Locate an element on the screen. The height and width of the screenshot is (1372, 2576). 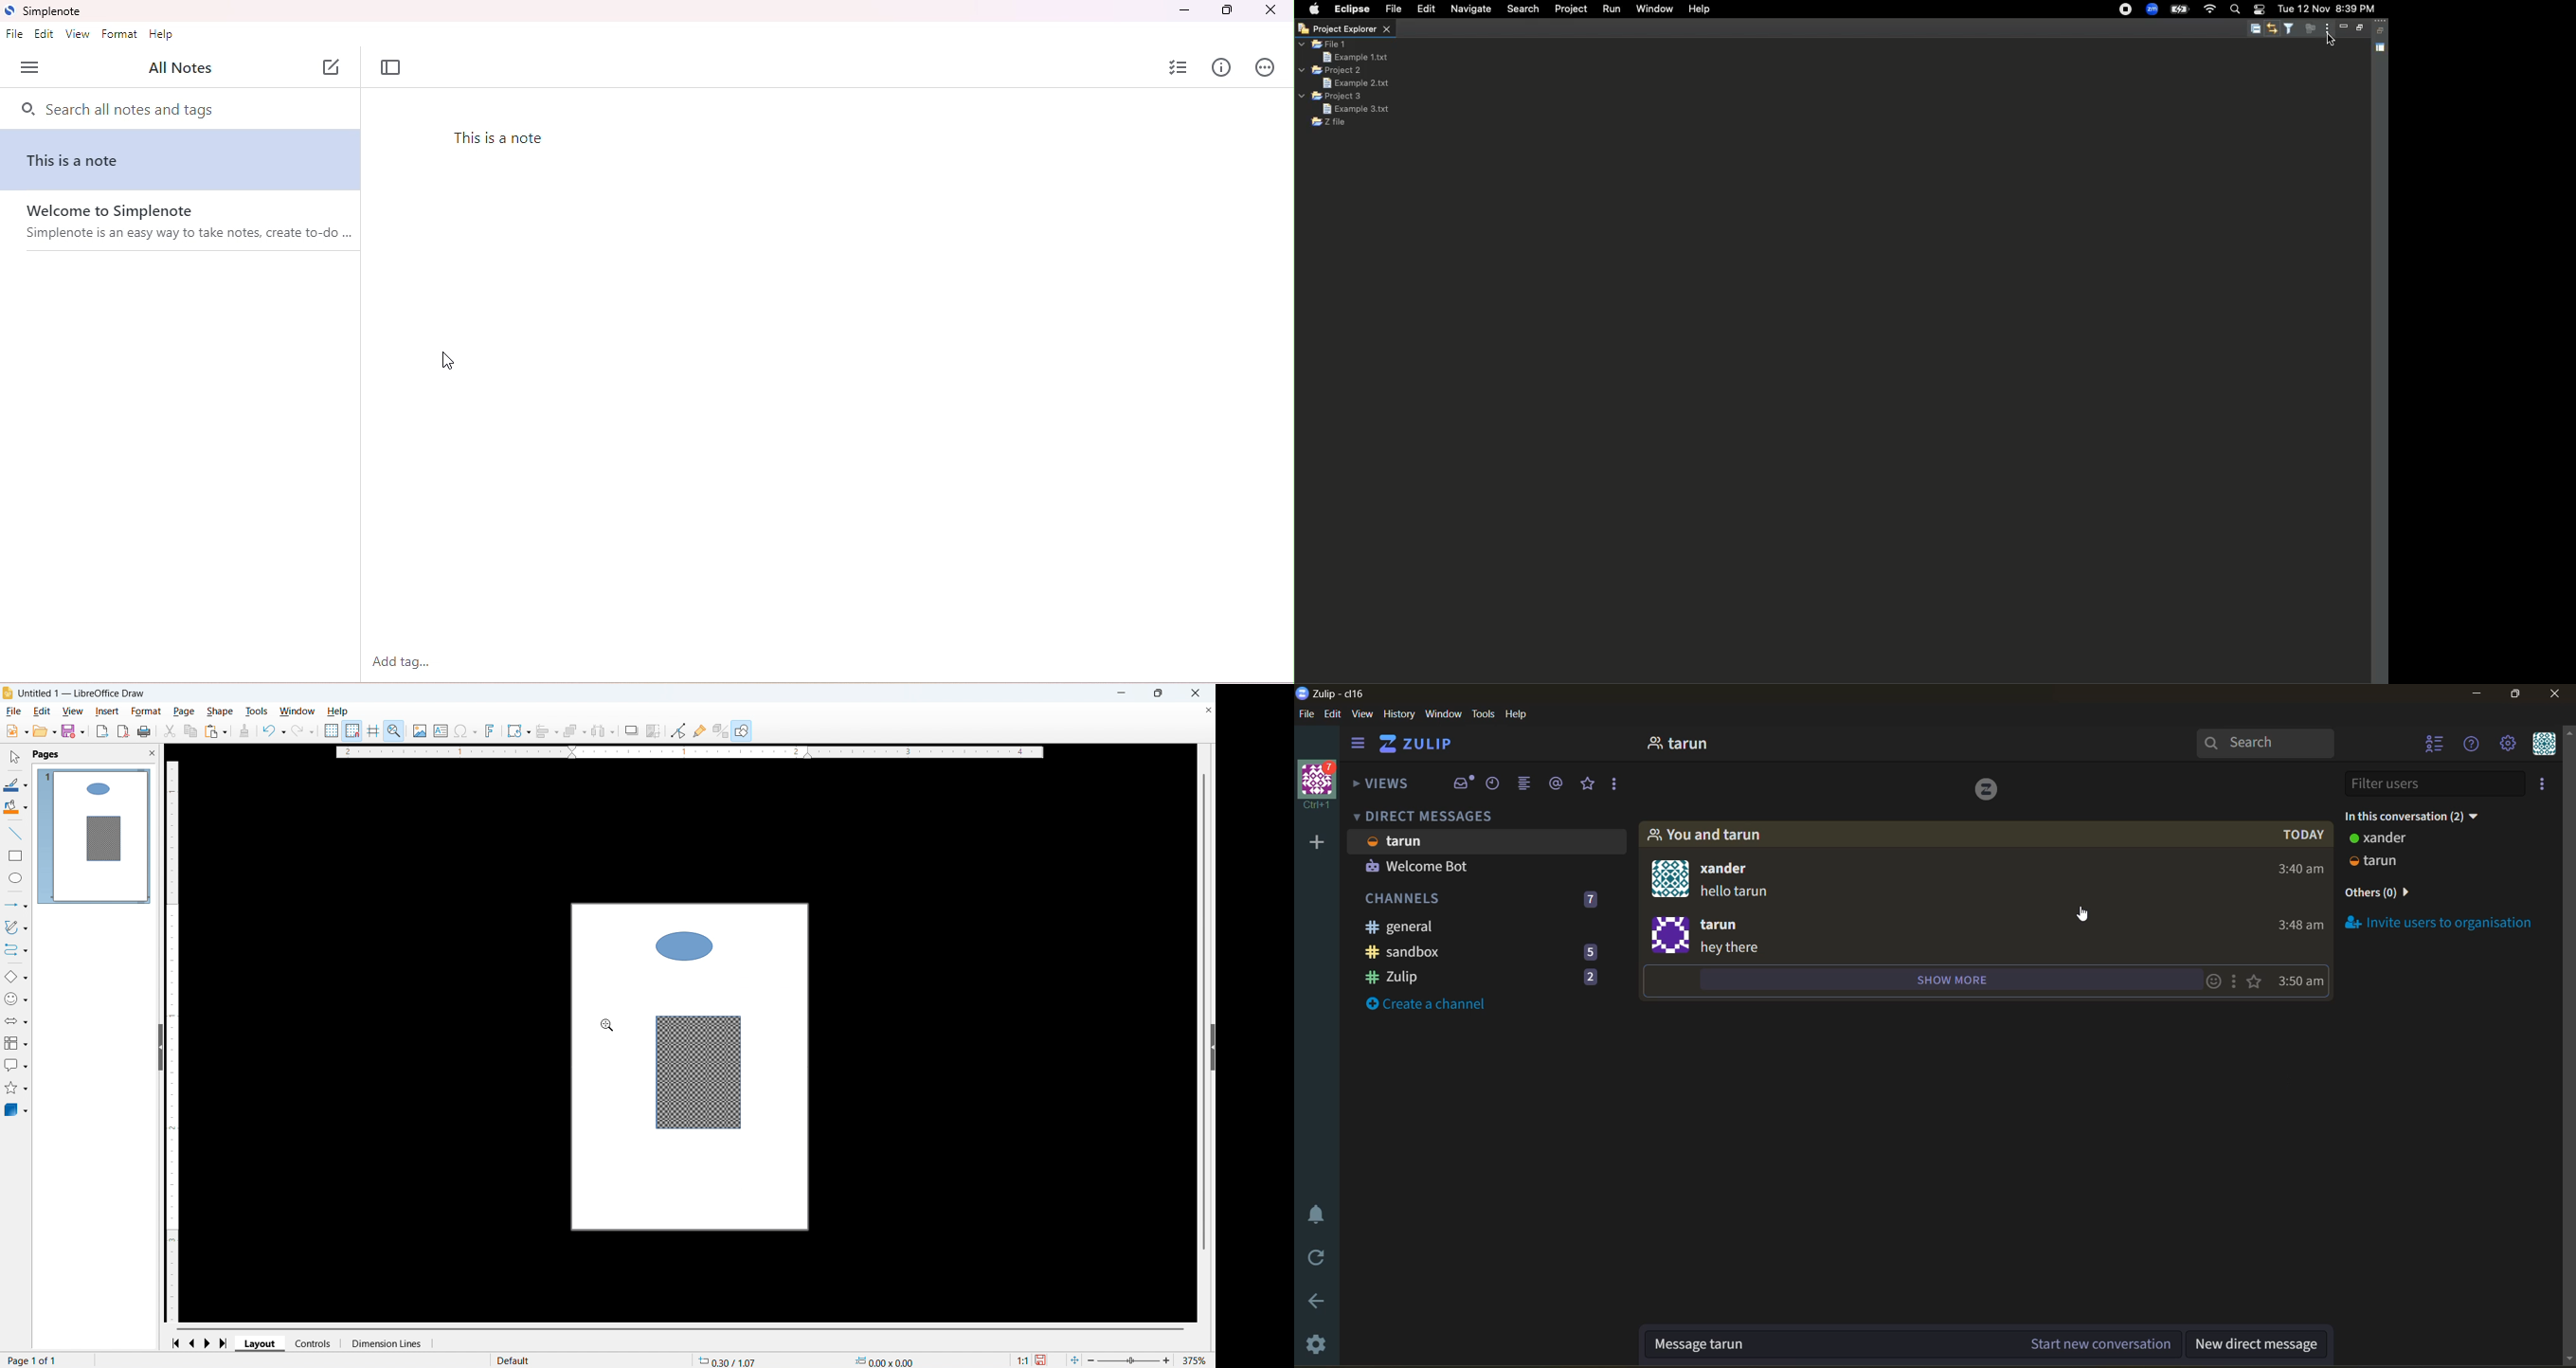
Project is located at coordinates (1572, 10).